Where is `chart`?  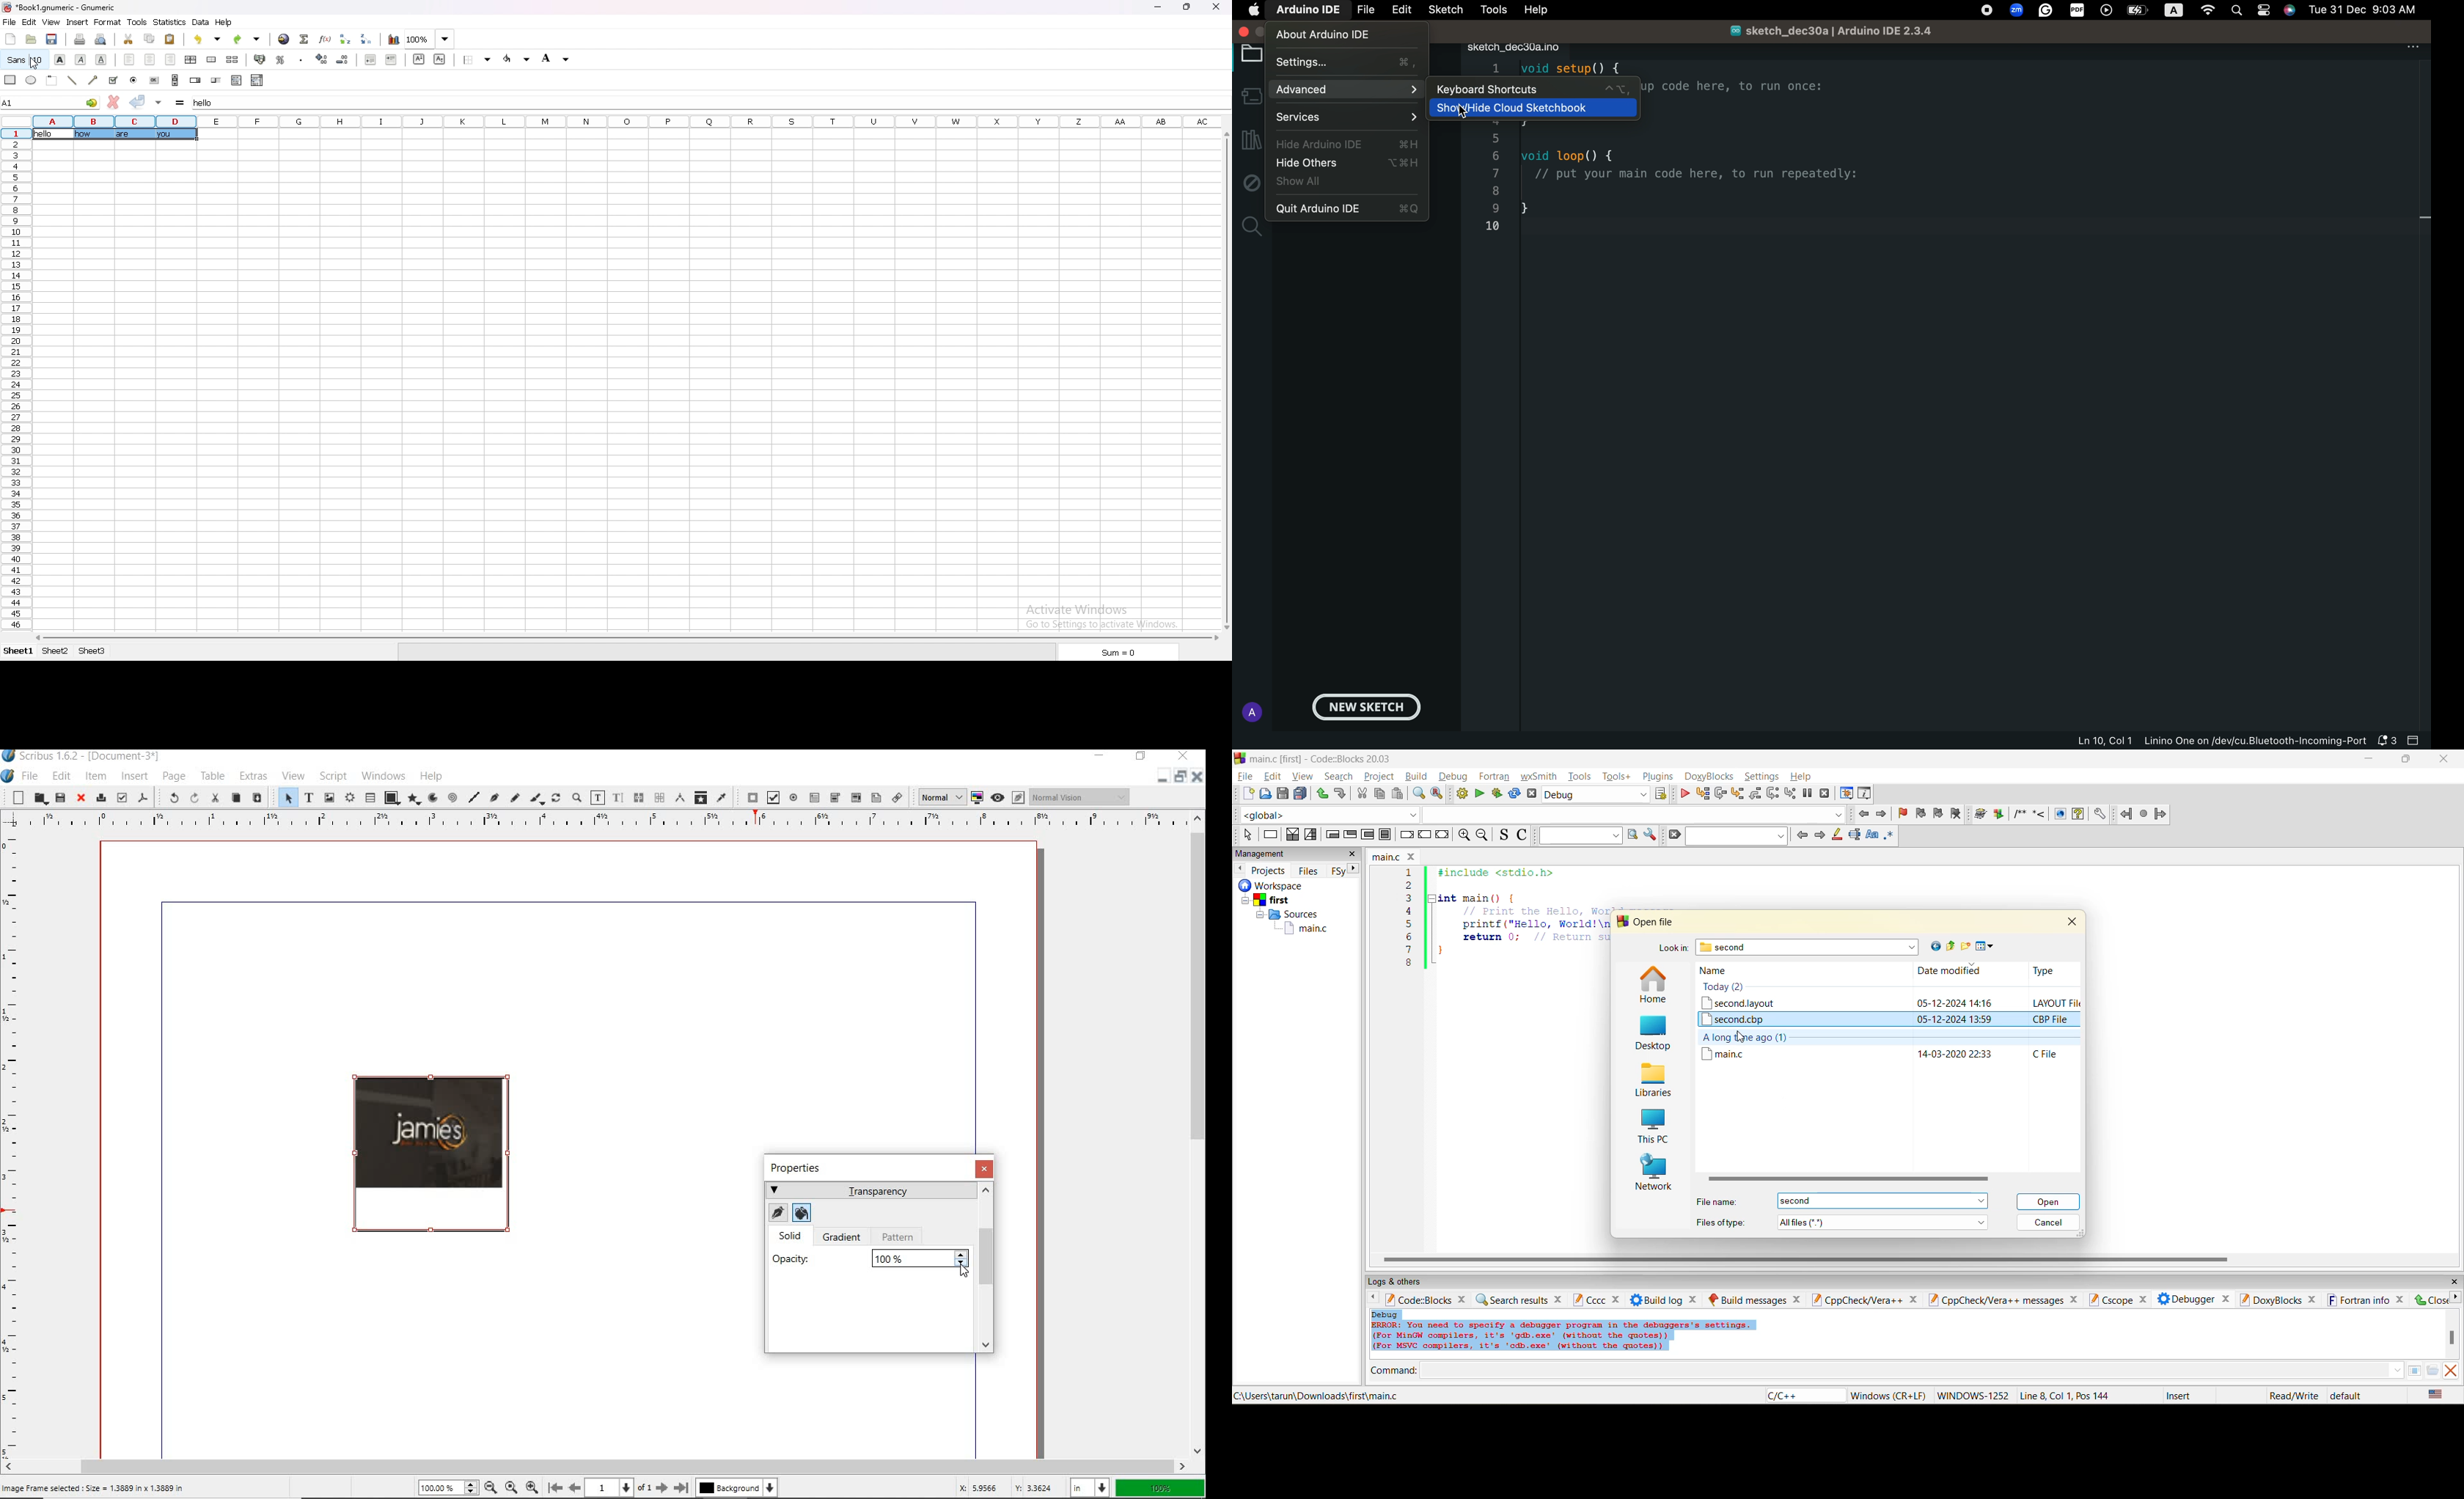
chart is located at coordinates (394, 39).